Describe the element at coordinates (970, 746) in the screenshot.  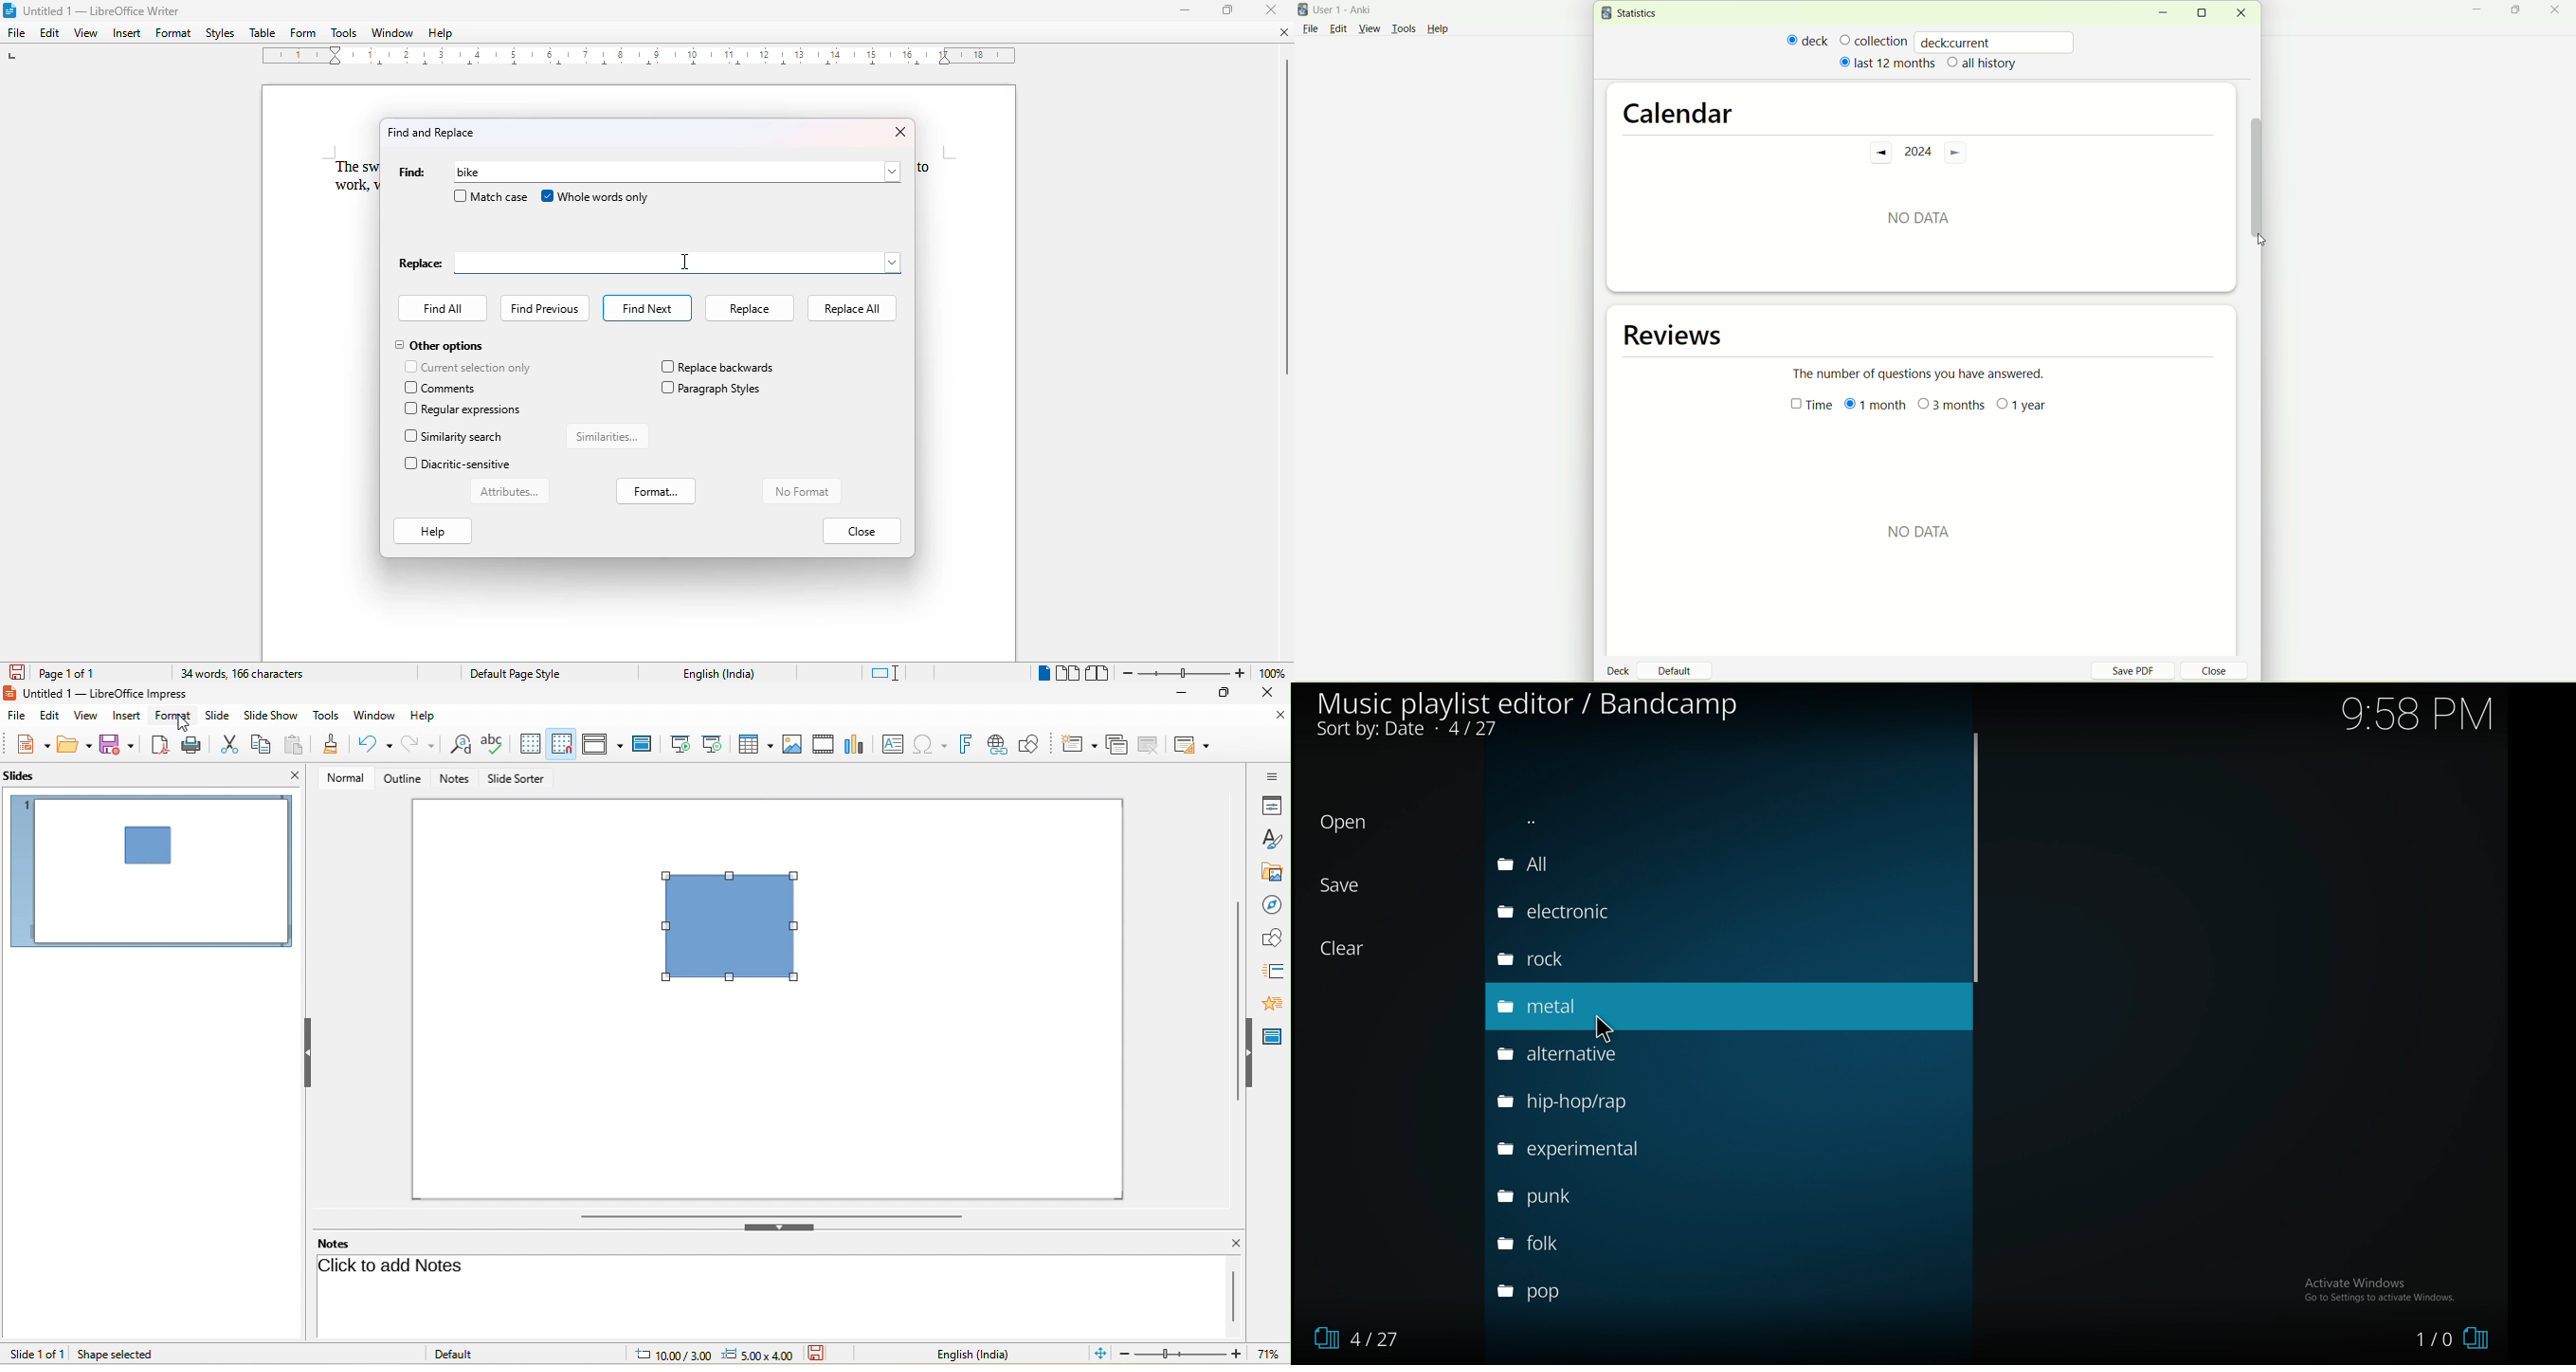
I see `font work text` at that location.